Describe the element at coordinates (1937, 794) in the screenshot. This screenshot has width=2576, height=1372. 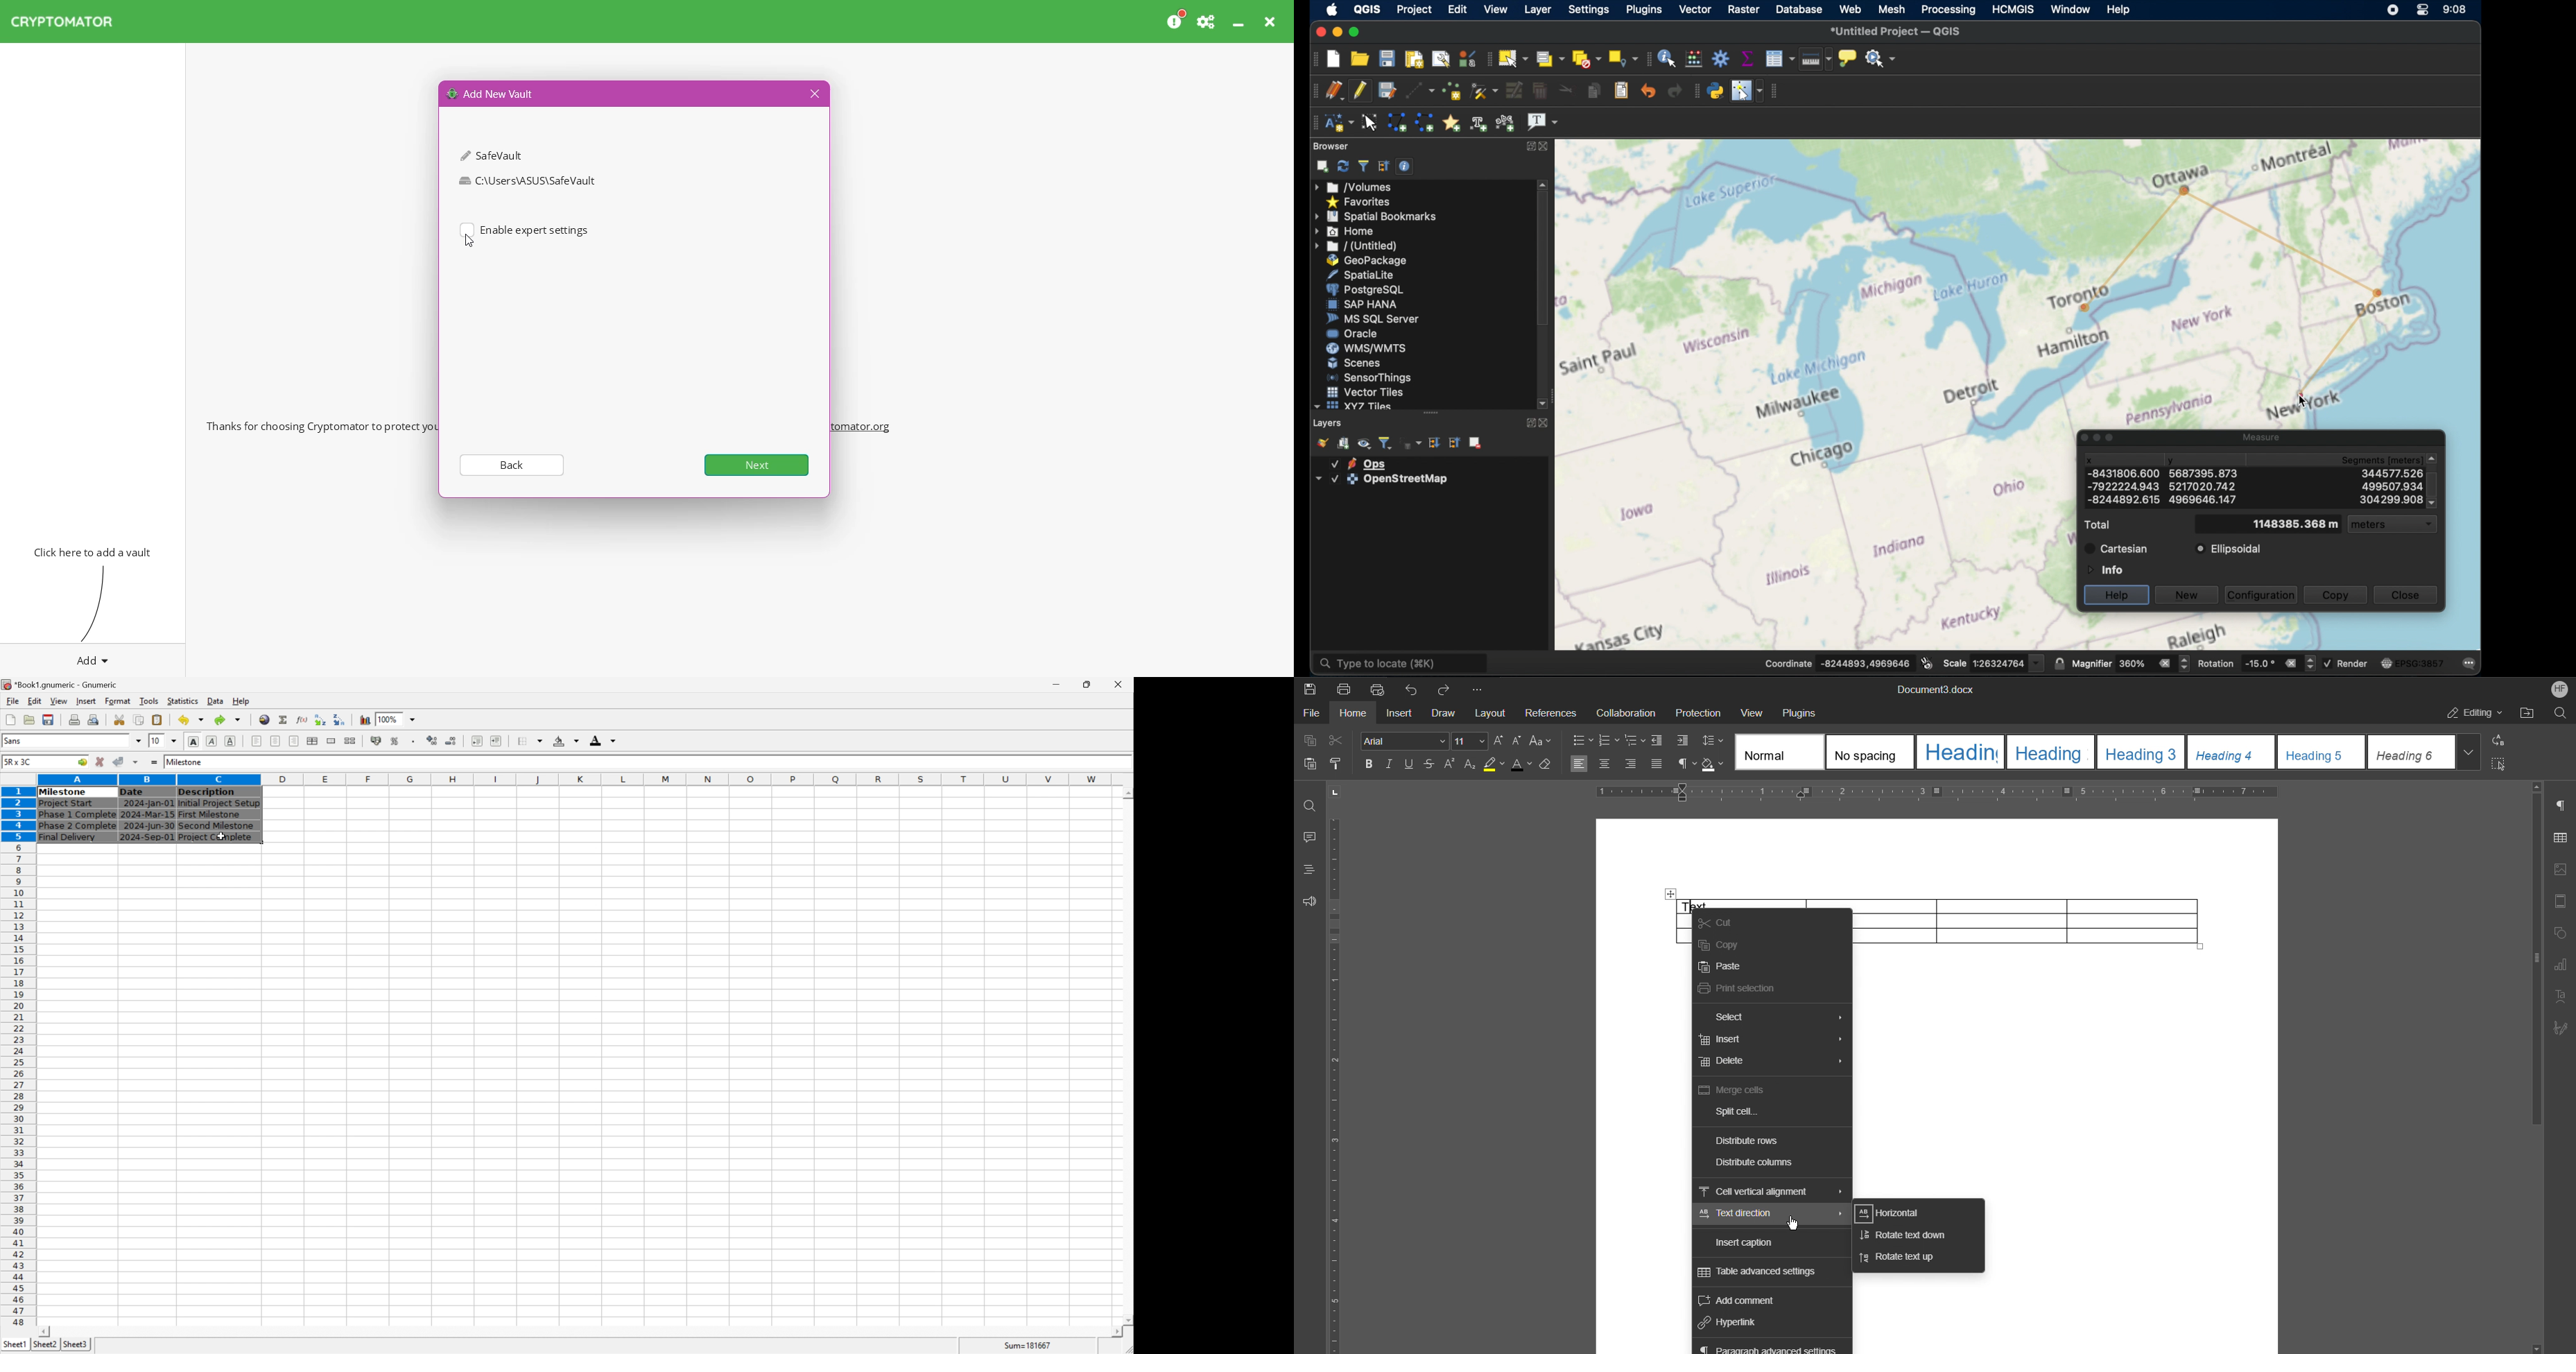
I see `Horizontal Ruler` at that location.